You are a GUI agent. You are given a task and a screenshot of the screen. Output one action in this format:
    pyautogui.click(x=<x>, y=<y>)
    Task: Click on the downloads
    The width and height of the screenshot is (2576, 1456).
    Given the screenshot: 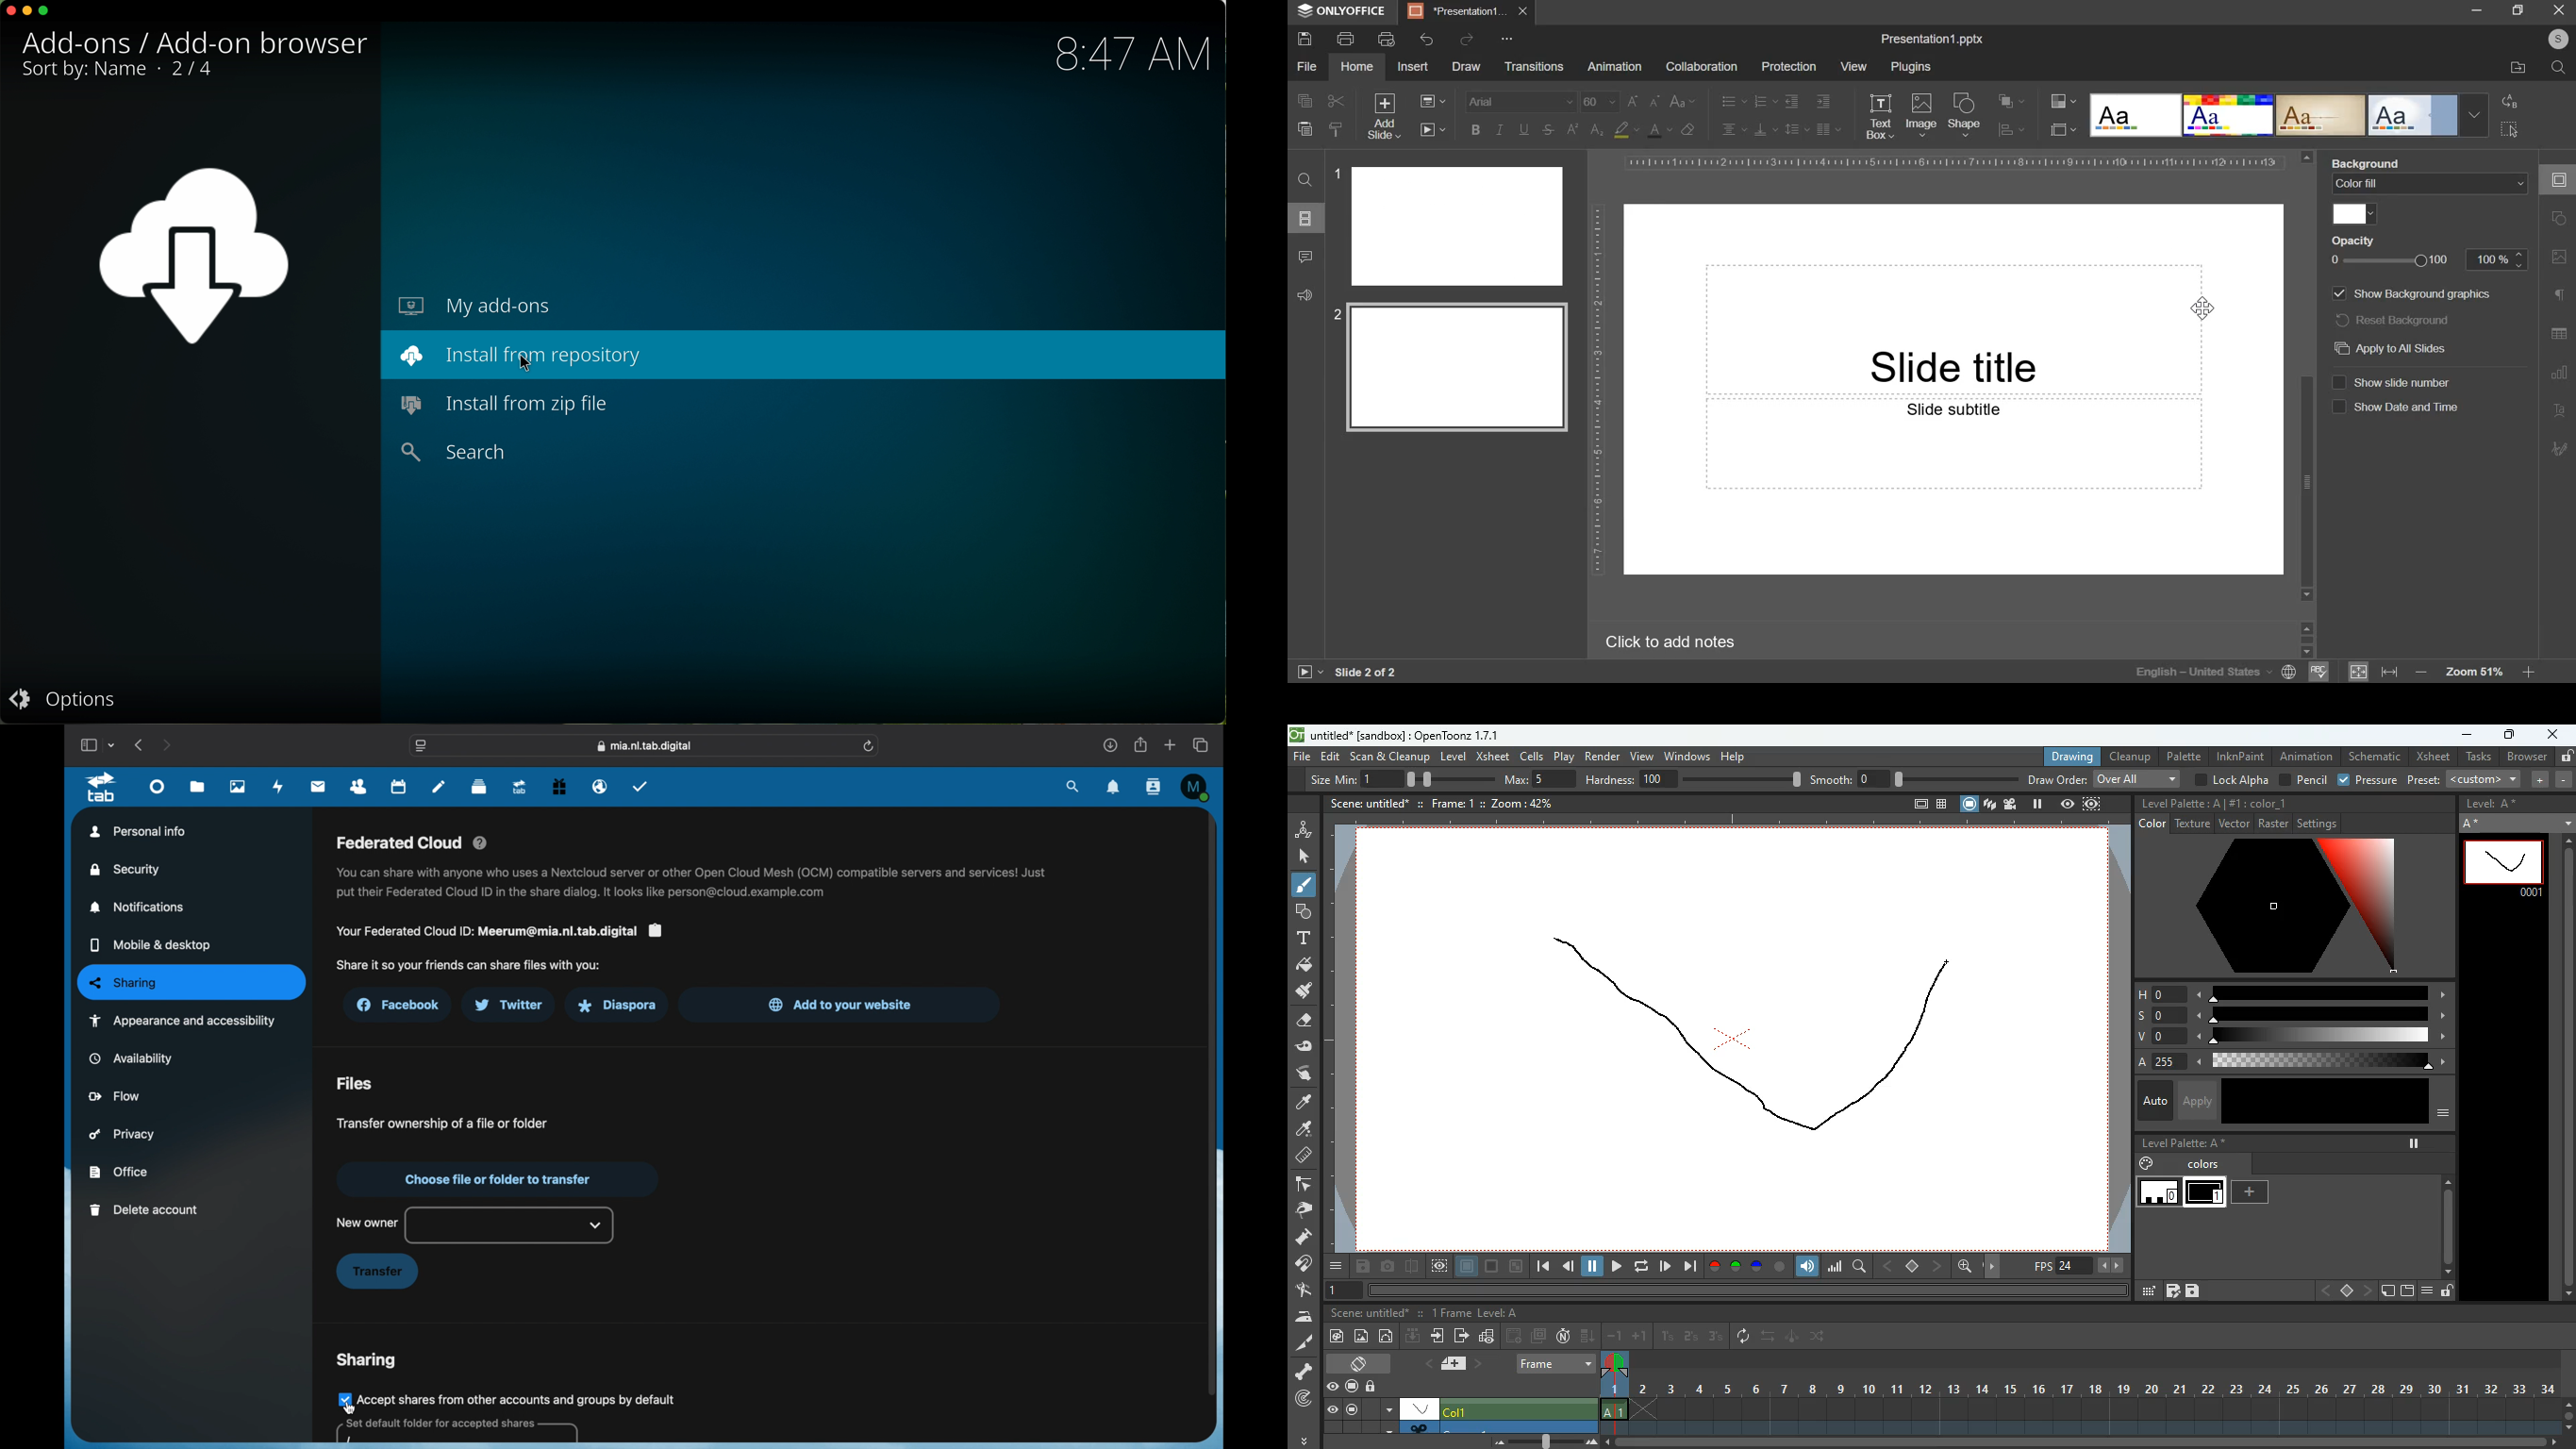 What is the action you would take?
    pyautogui.click(x=1109, y=745)
    